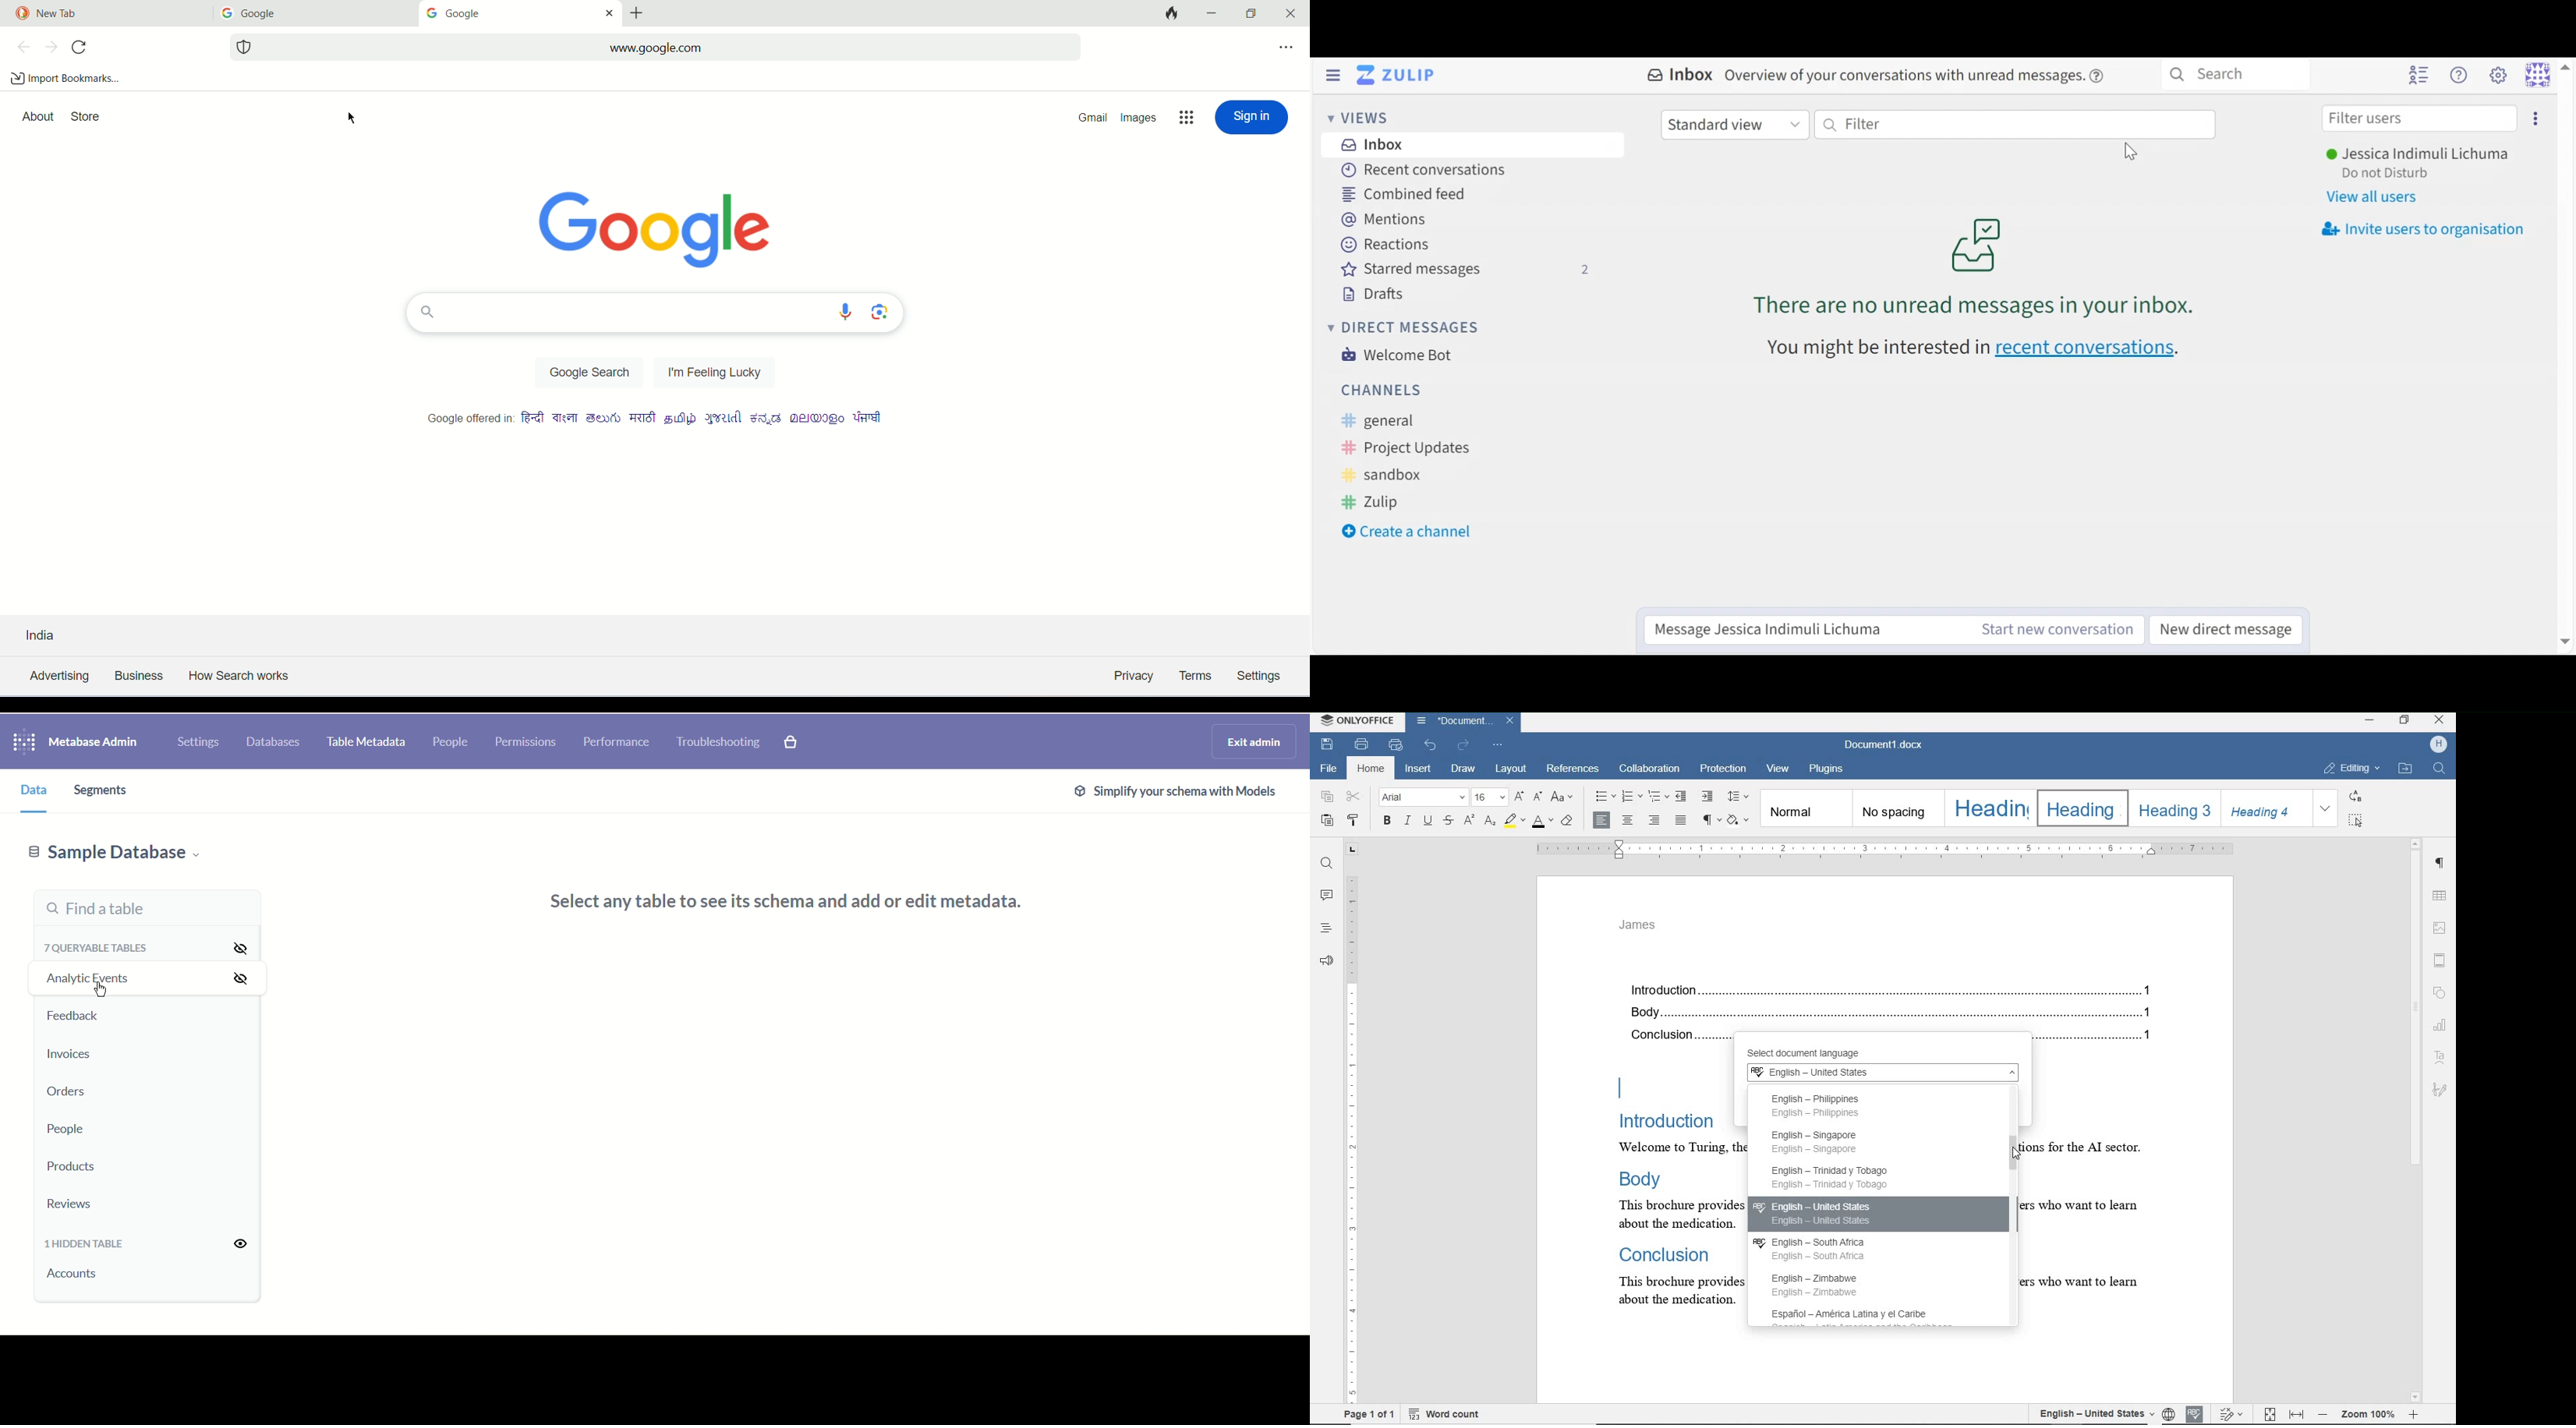 The height and width of the screenshot is (1428, 2576). Describe the element at coordinates (1370, 769) in the screenshot. I see `home` at that location.